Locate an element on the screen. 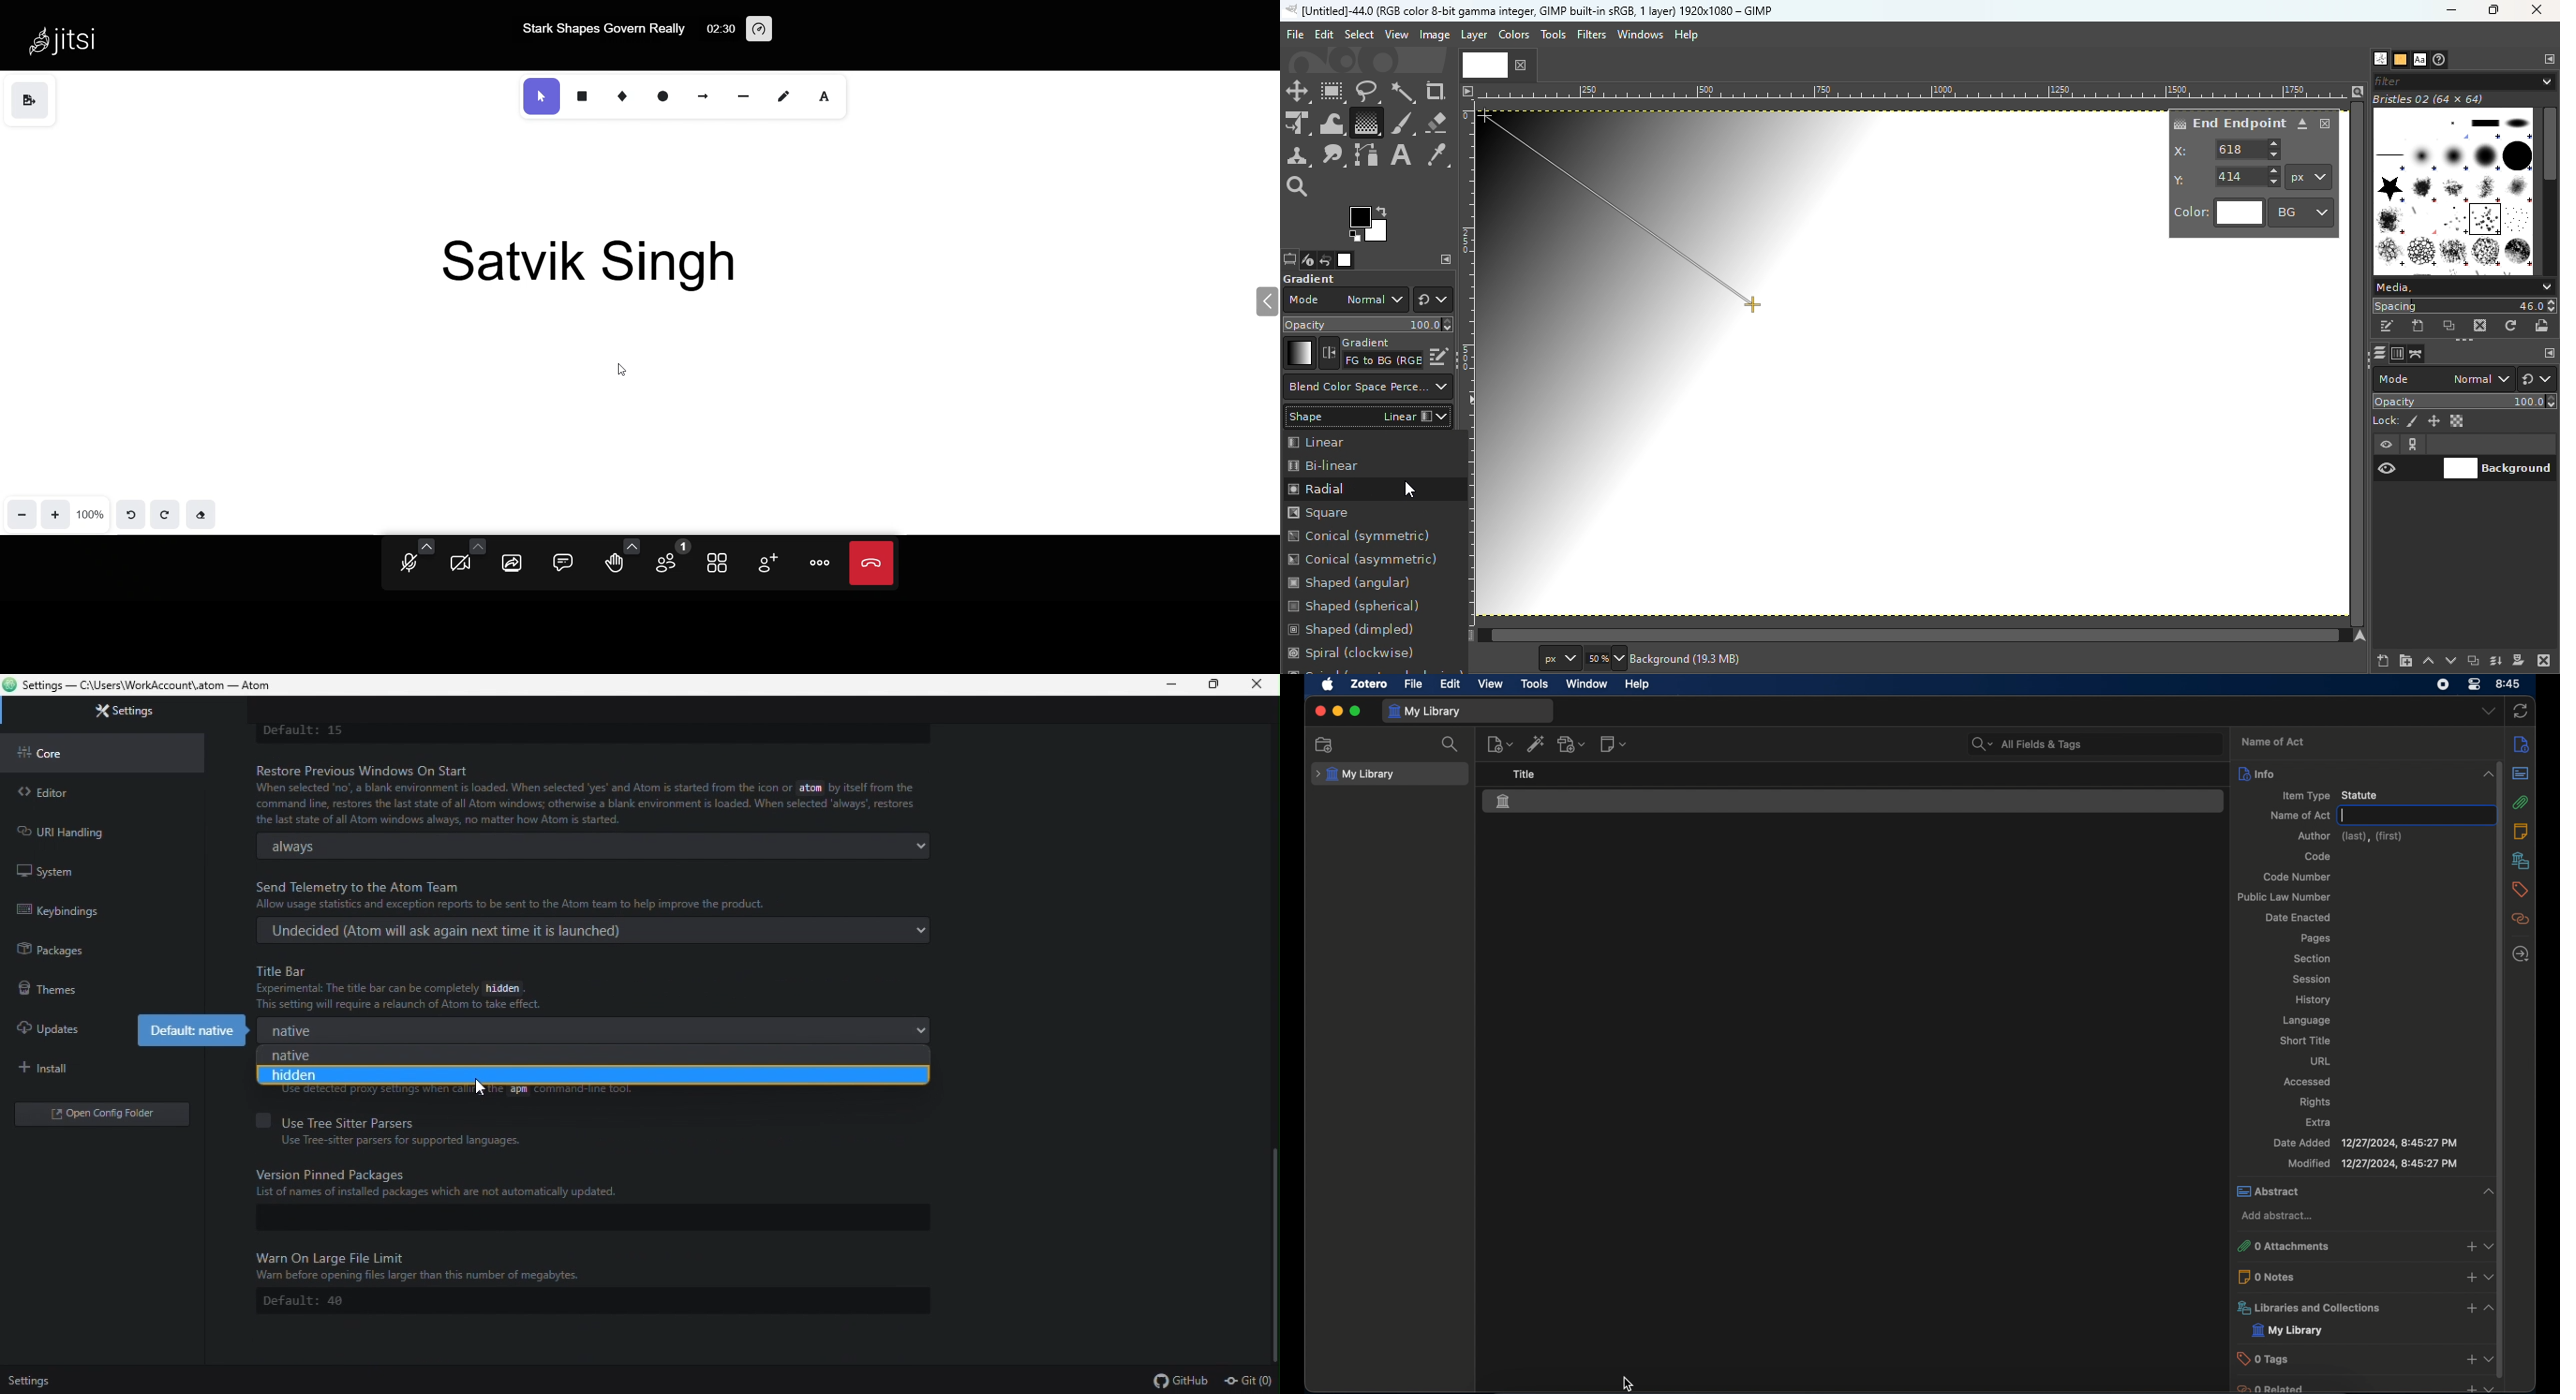  cursor is located at coordinates (1627, 1384).